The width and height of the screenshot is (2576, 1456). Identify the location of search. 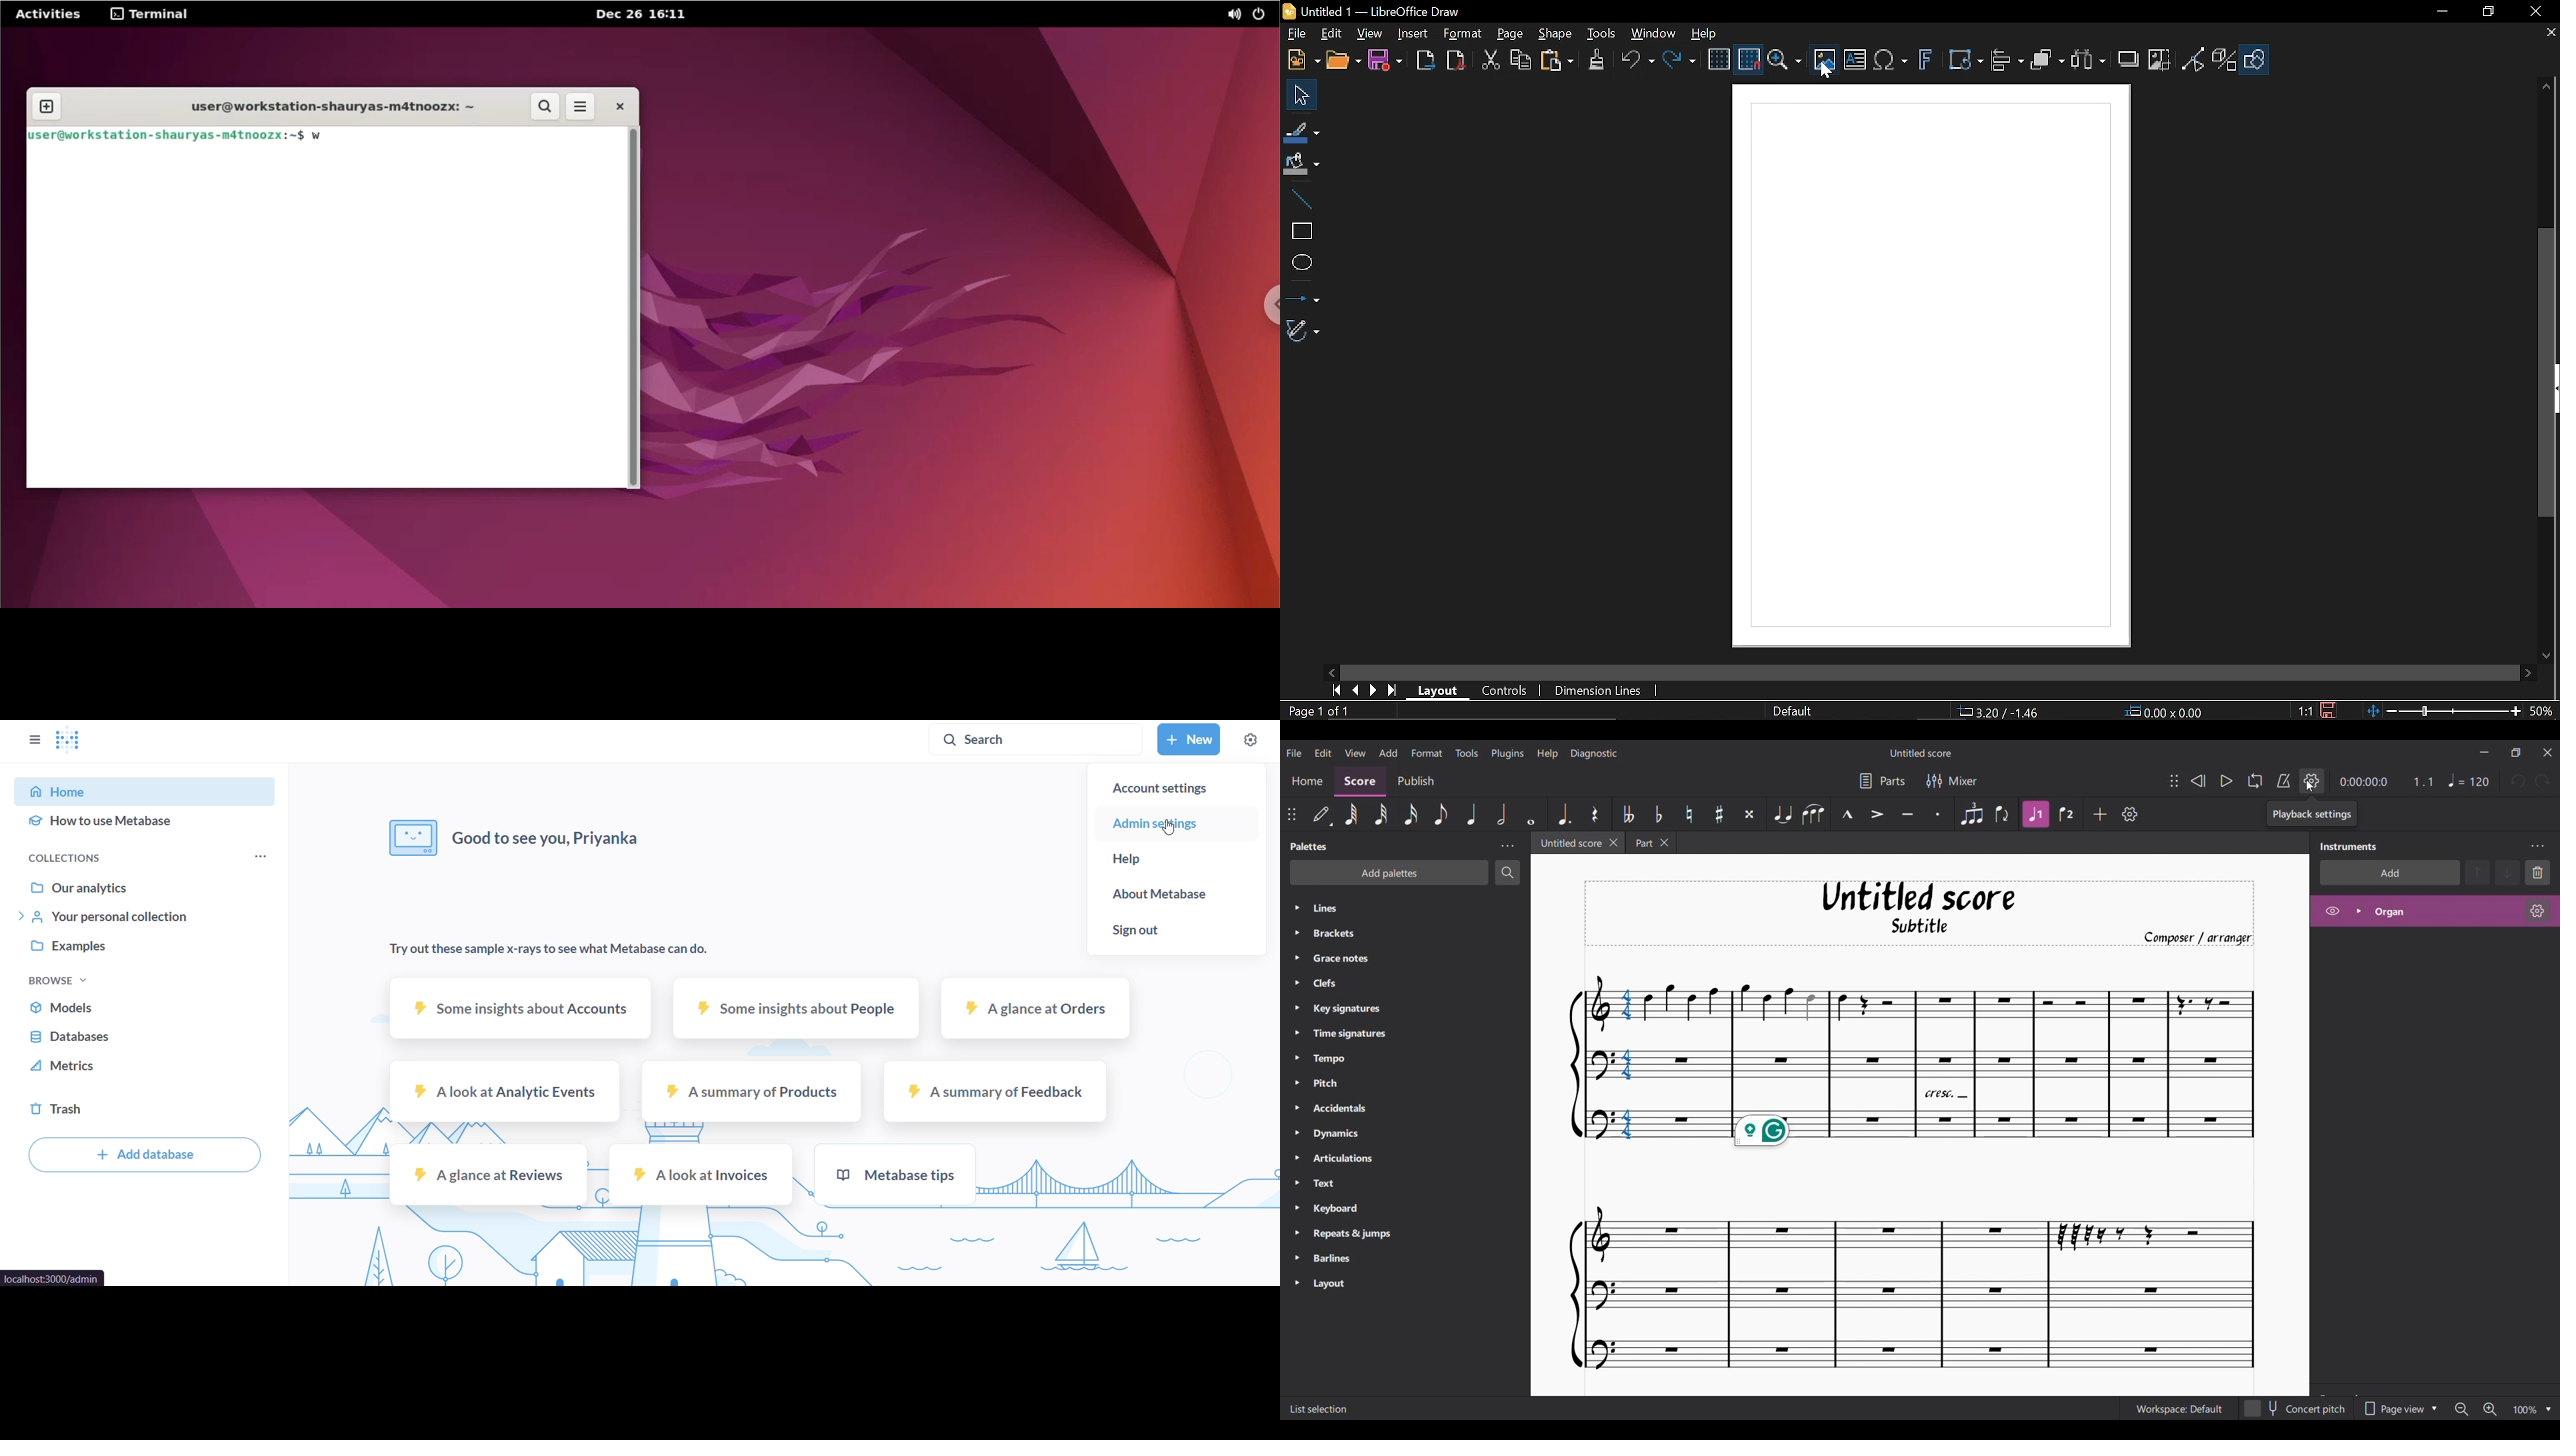
(1037, 739).